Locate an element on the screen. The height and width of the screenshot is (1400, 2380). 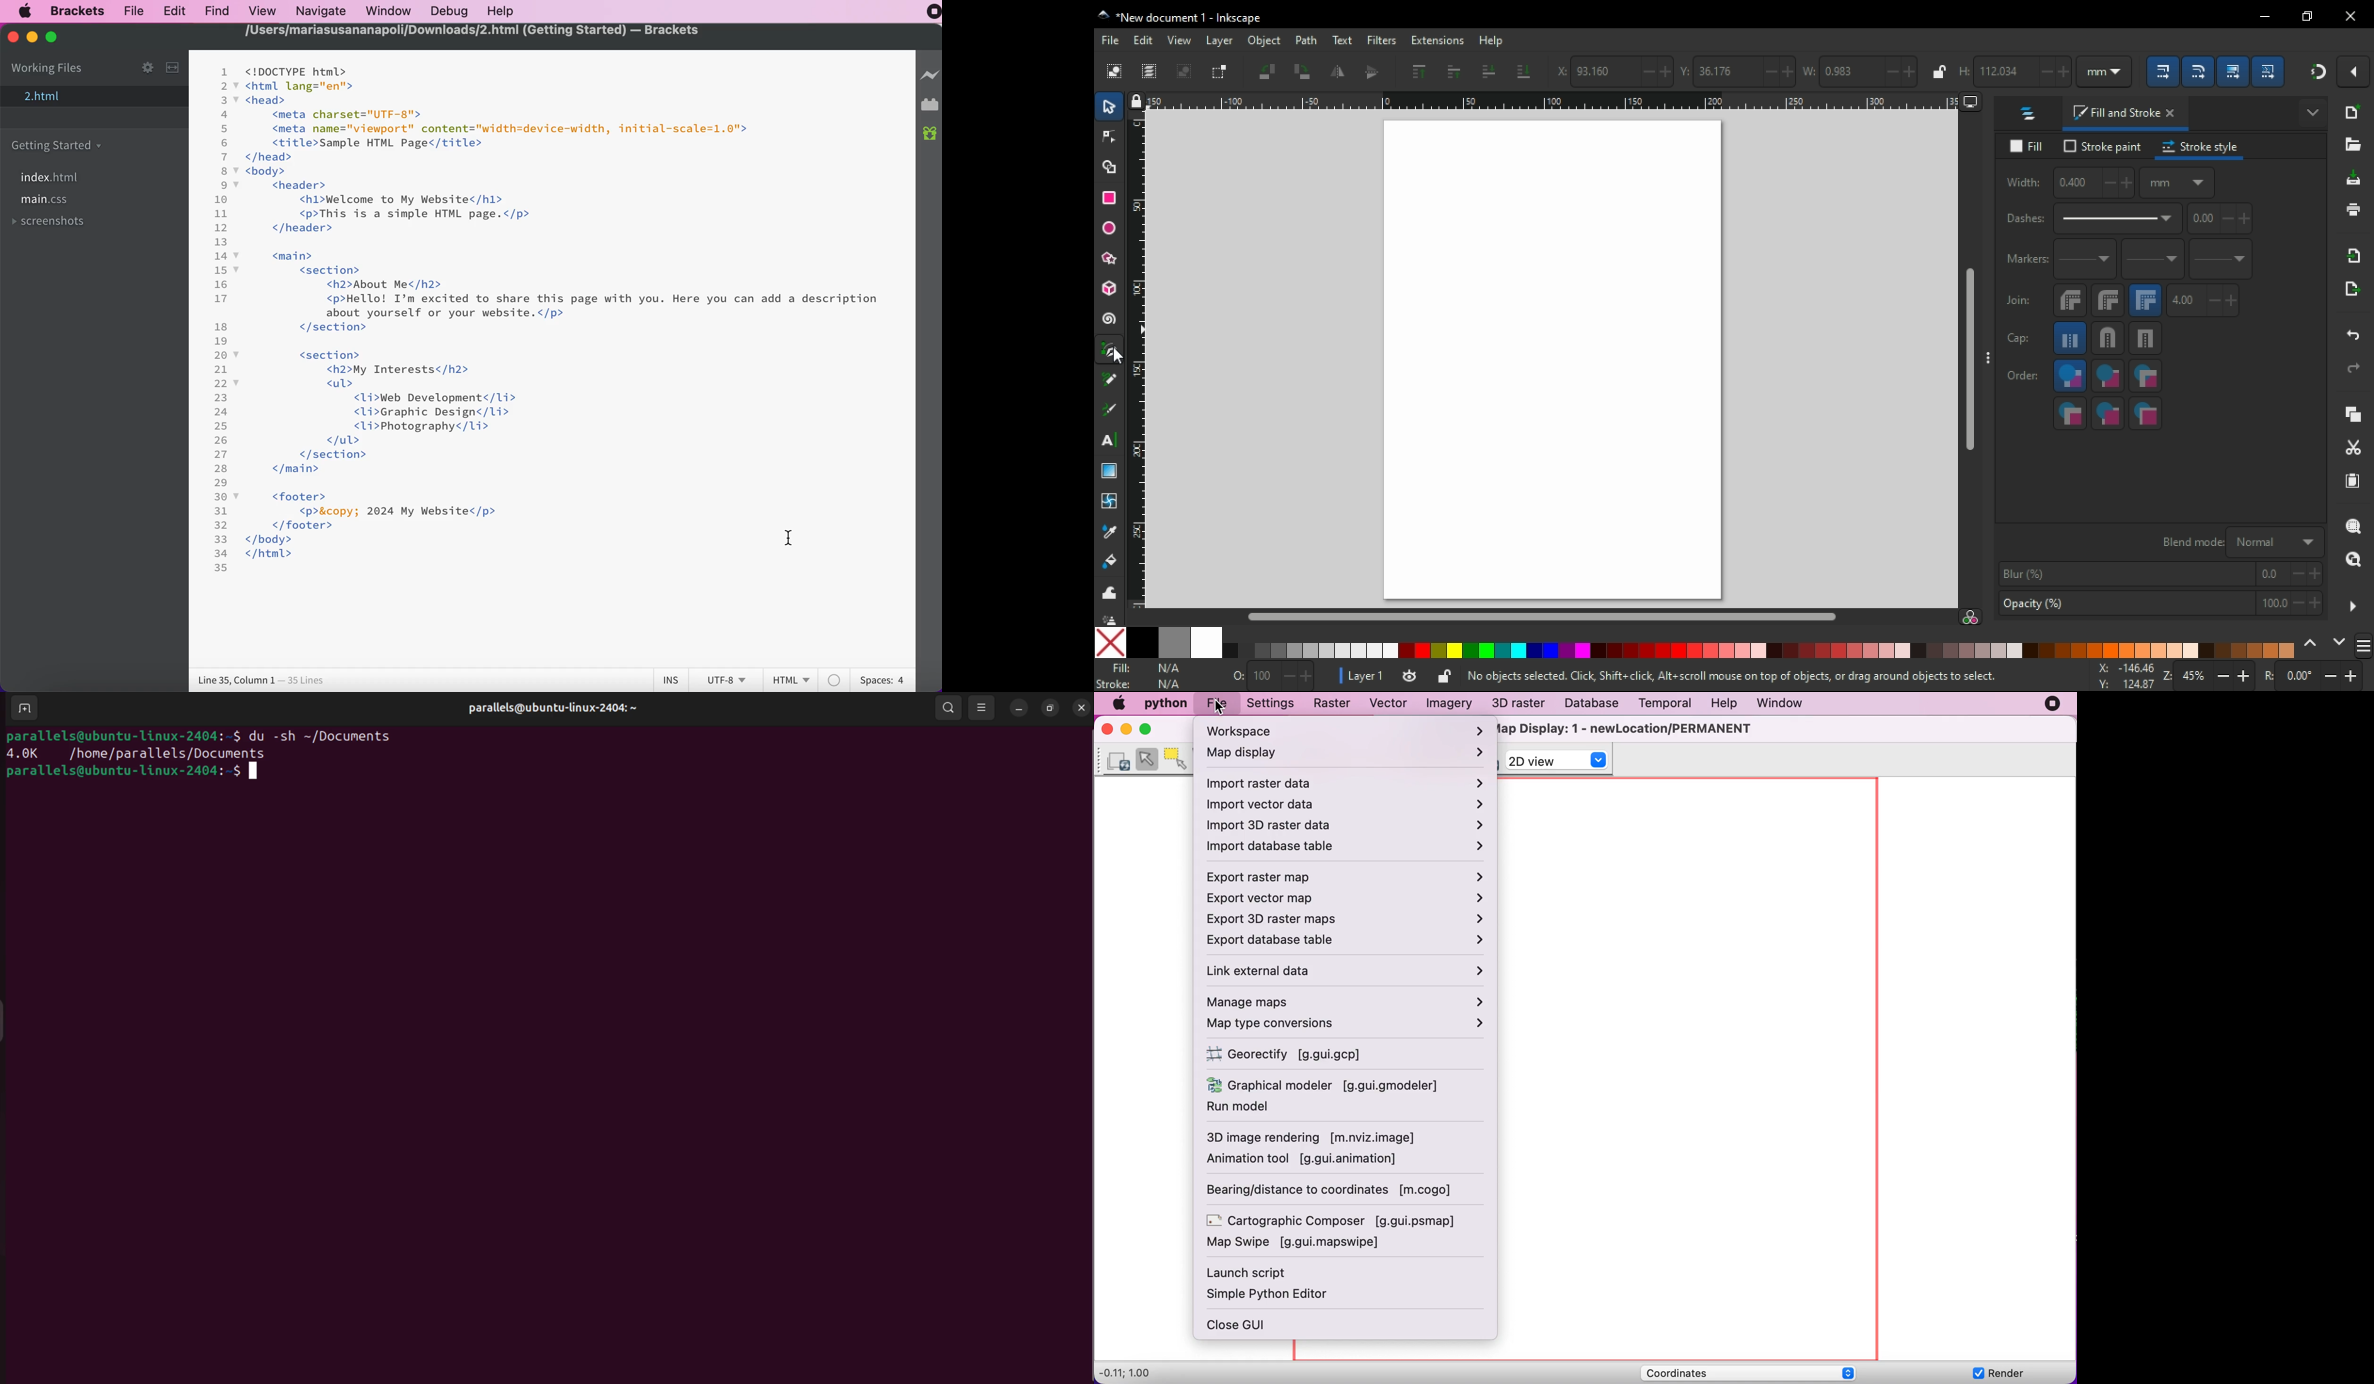
edit is located at coordinates (1144, 40).